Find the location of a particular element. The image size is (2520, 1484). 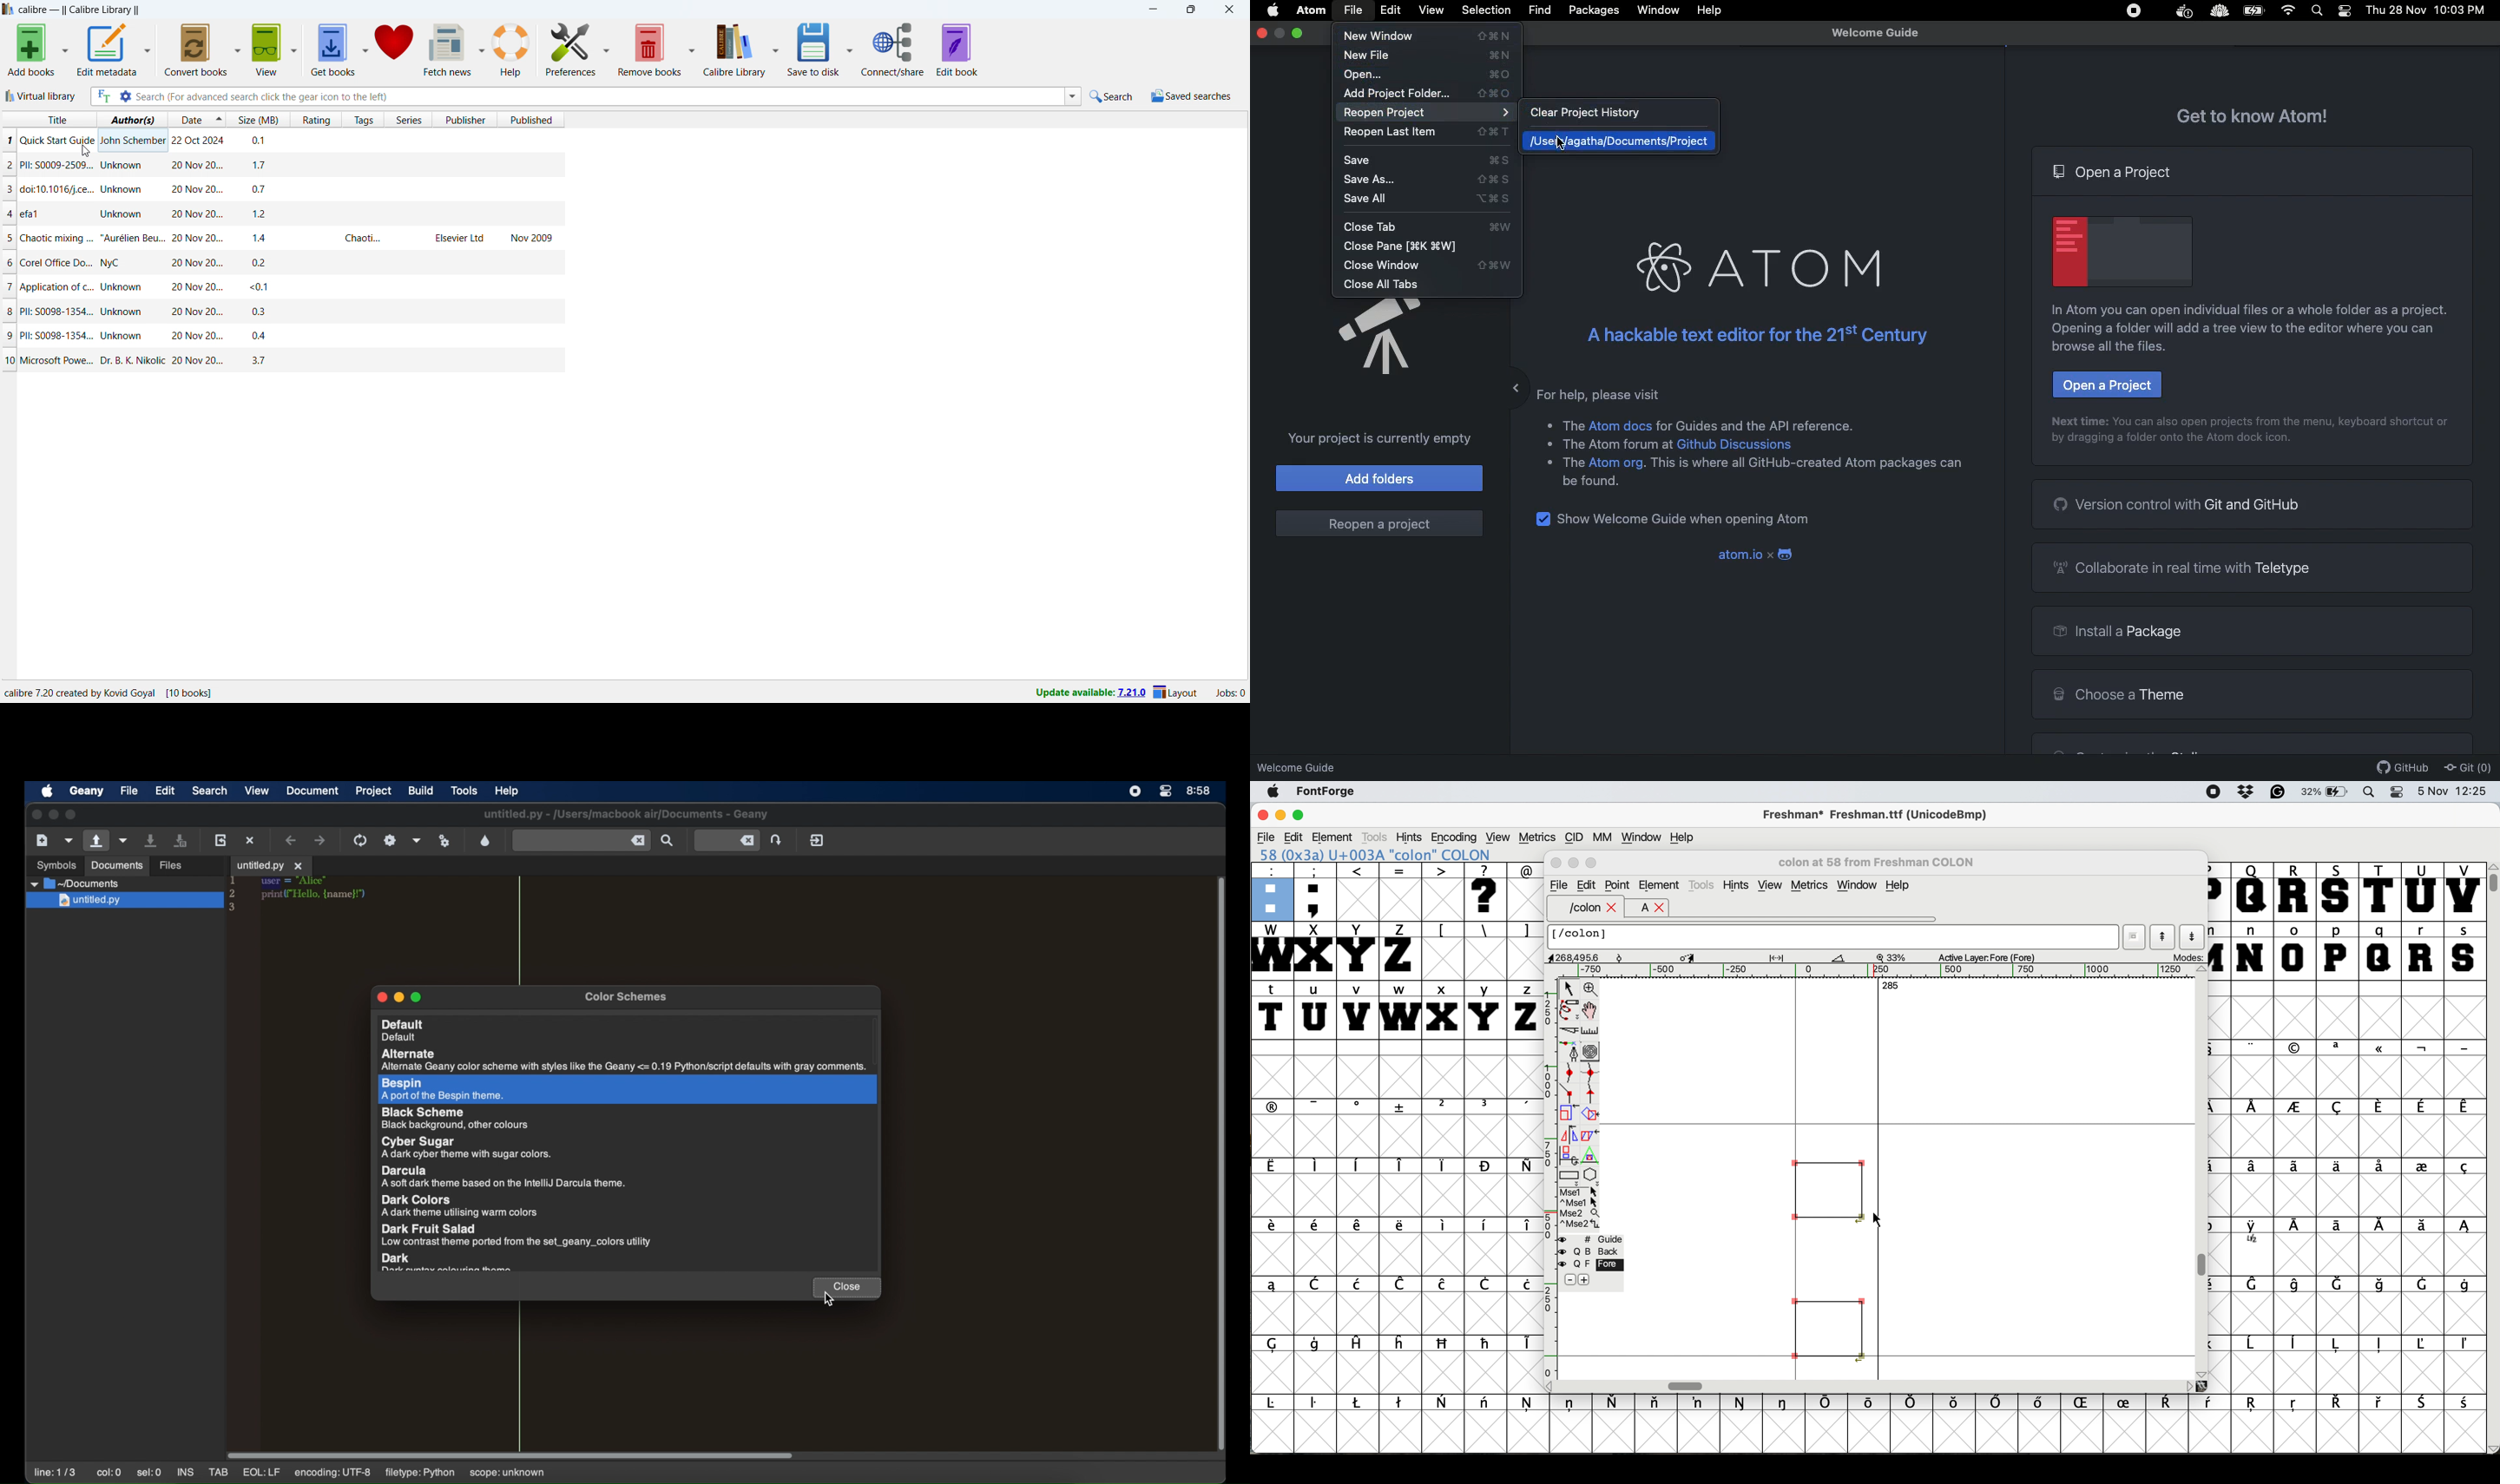

Install a package is located at coordinates (2114, 634).